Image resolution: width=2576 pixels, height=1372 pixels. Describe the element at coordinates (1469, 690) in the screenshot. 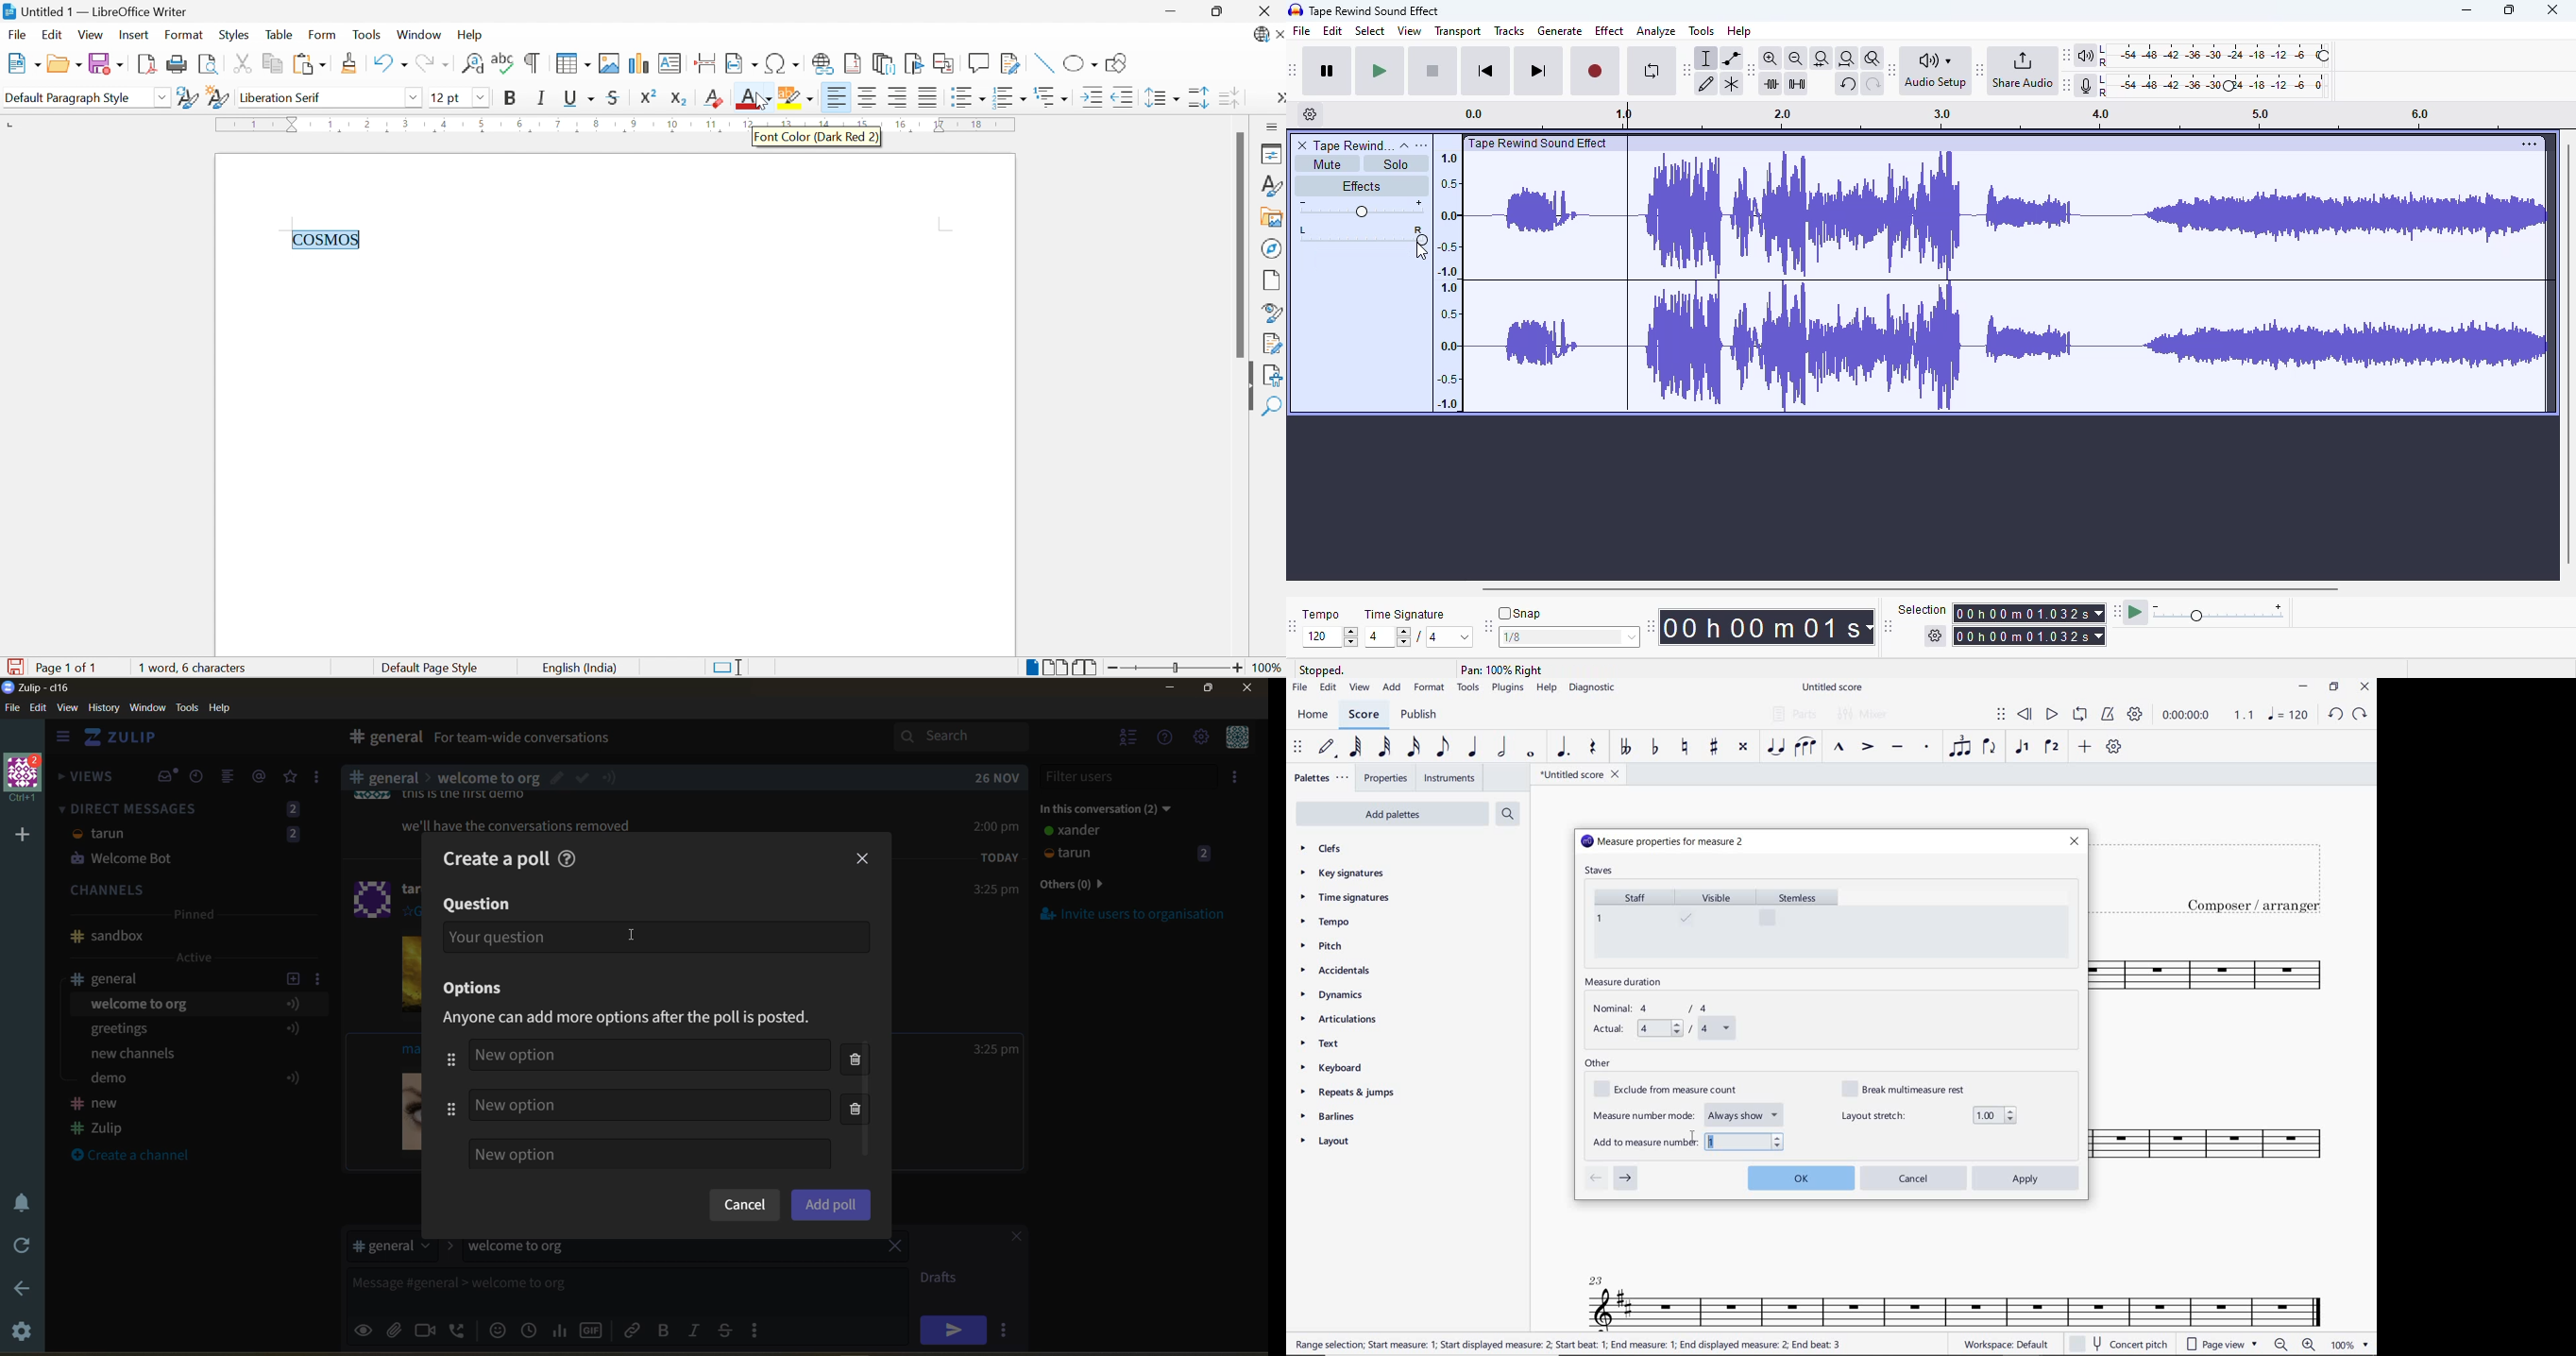

I see `TOOLS` at that location.